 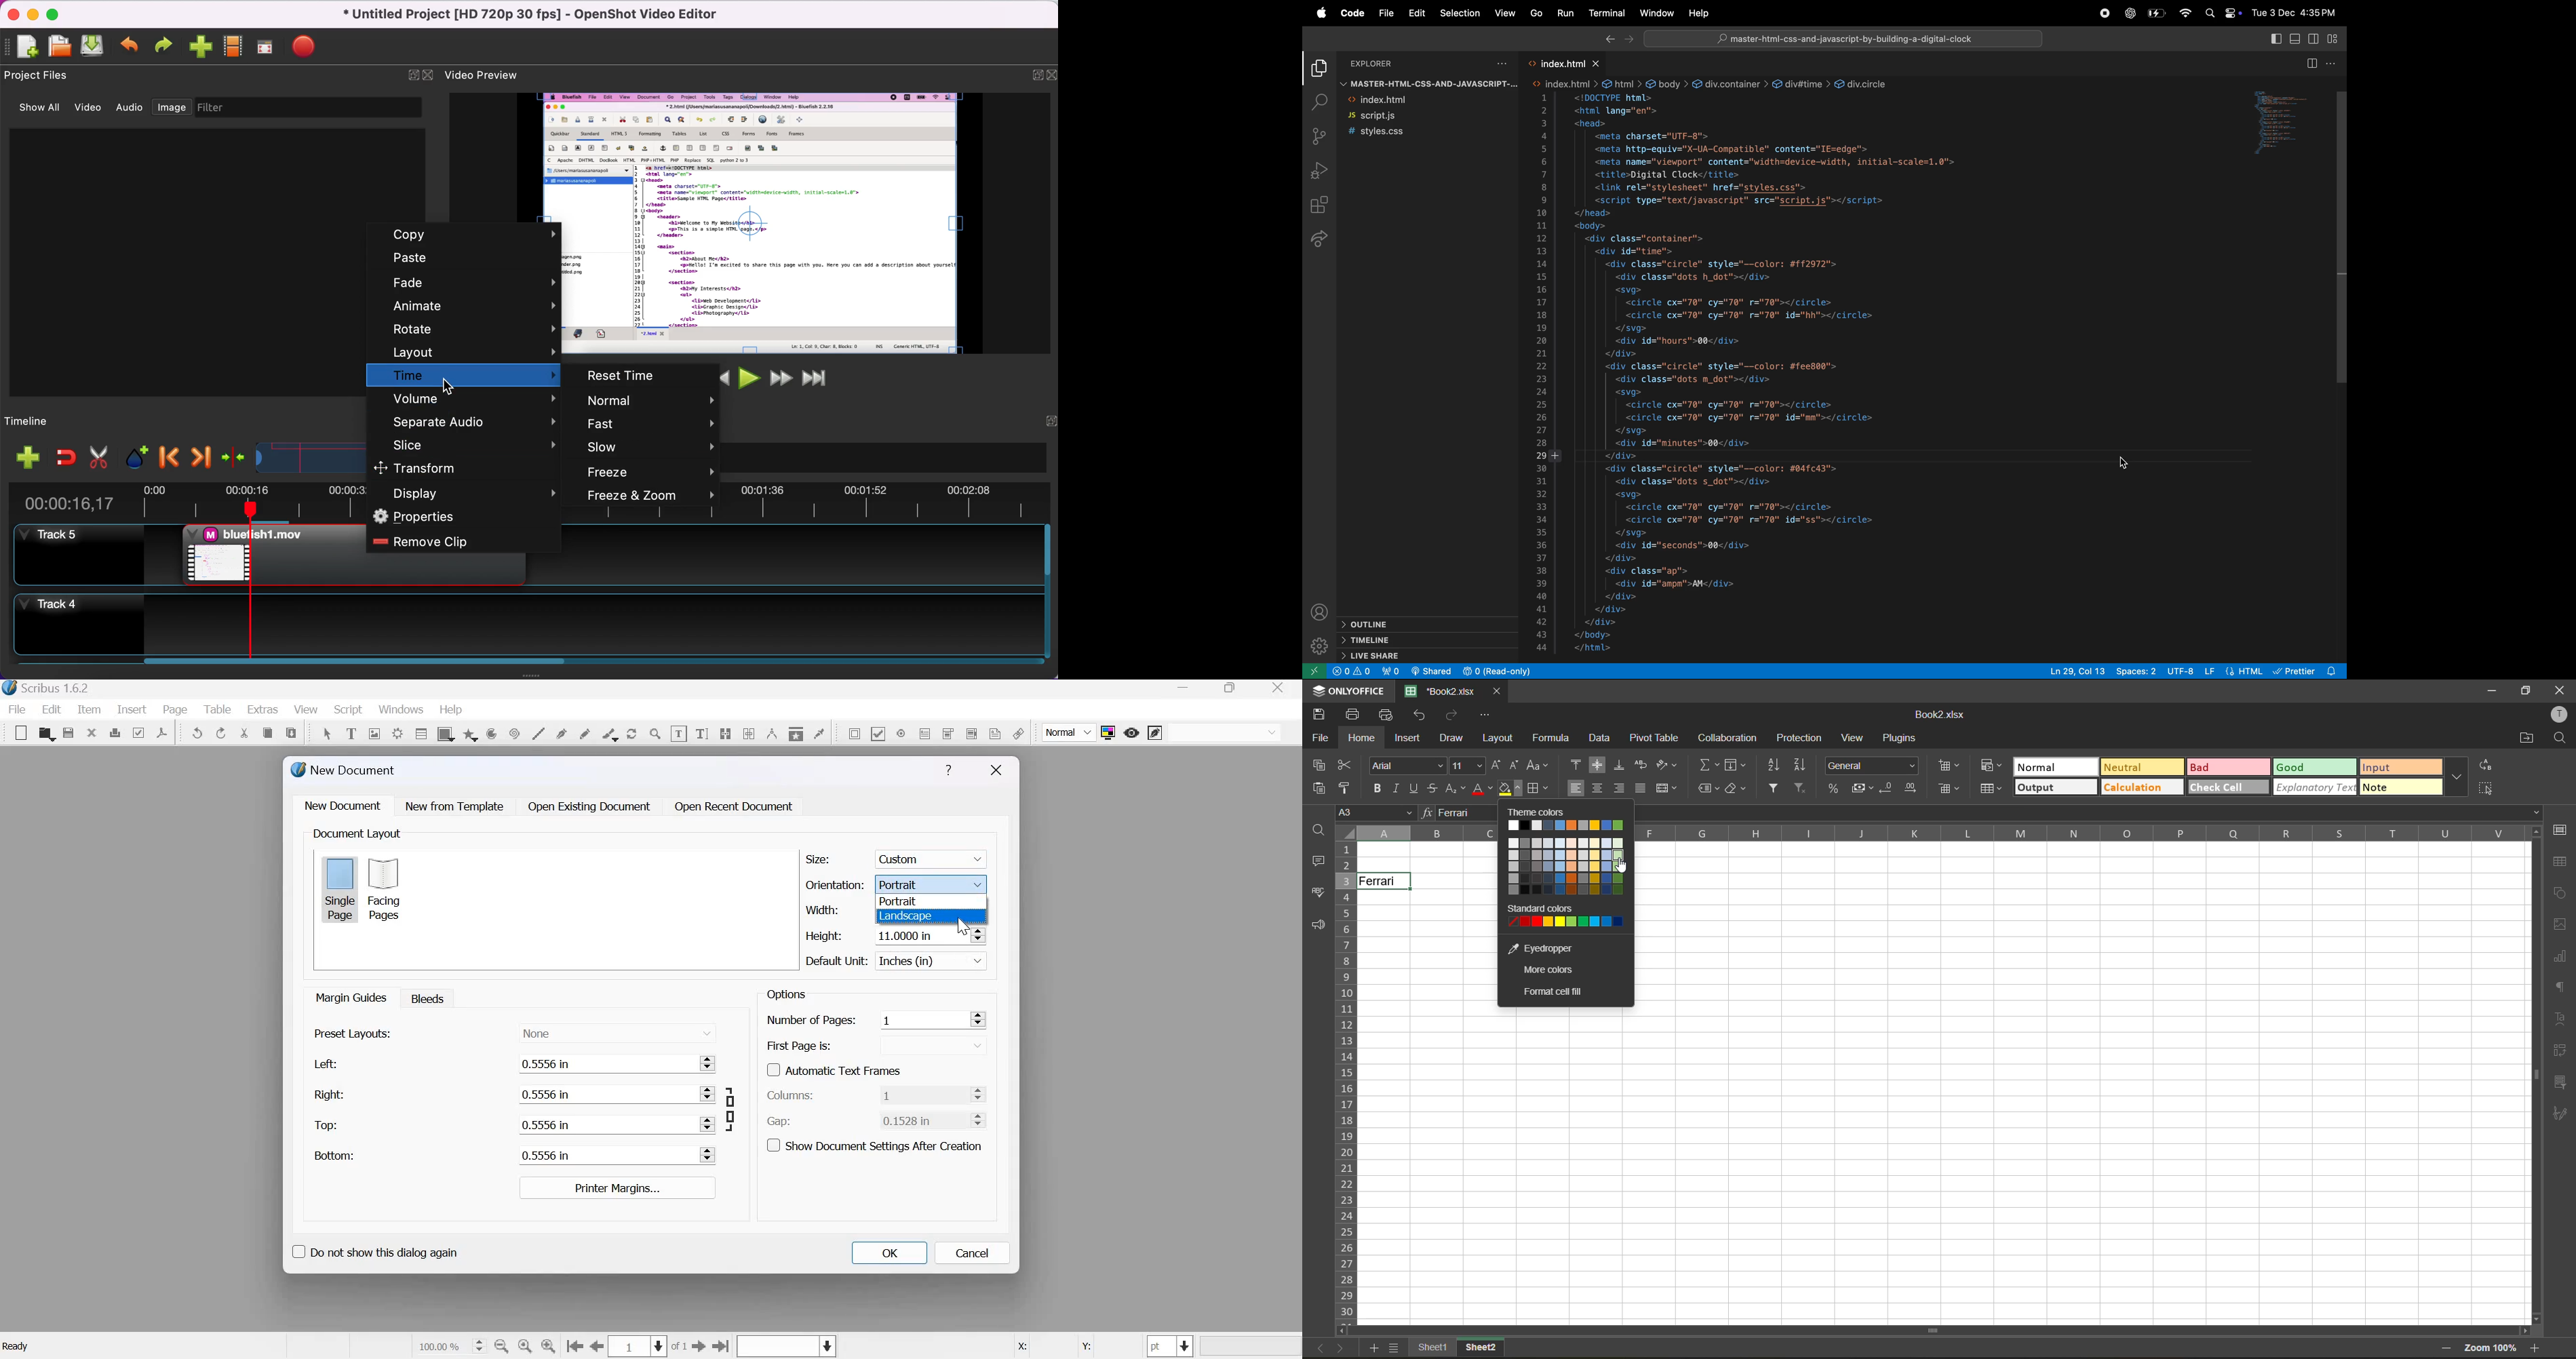 What do you see at coordinates (1913, 789) in the screenshot?
I see `increase decimal` at bounding box center [1913, 789].